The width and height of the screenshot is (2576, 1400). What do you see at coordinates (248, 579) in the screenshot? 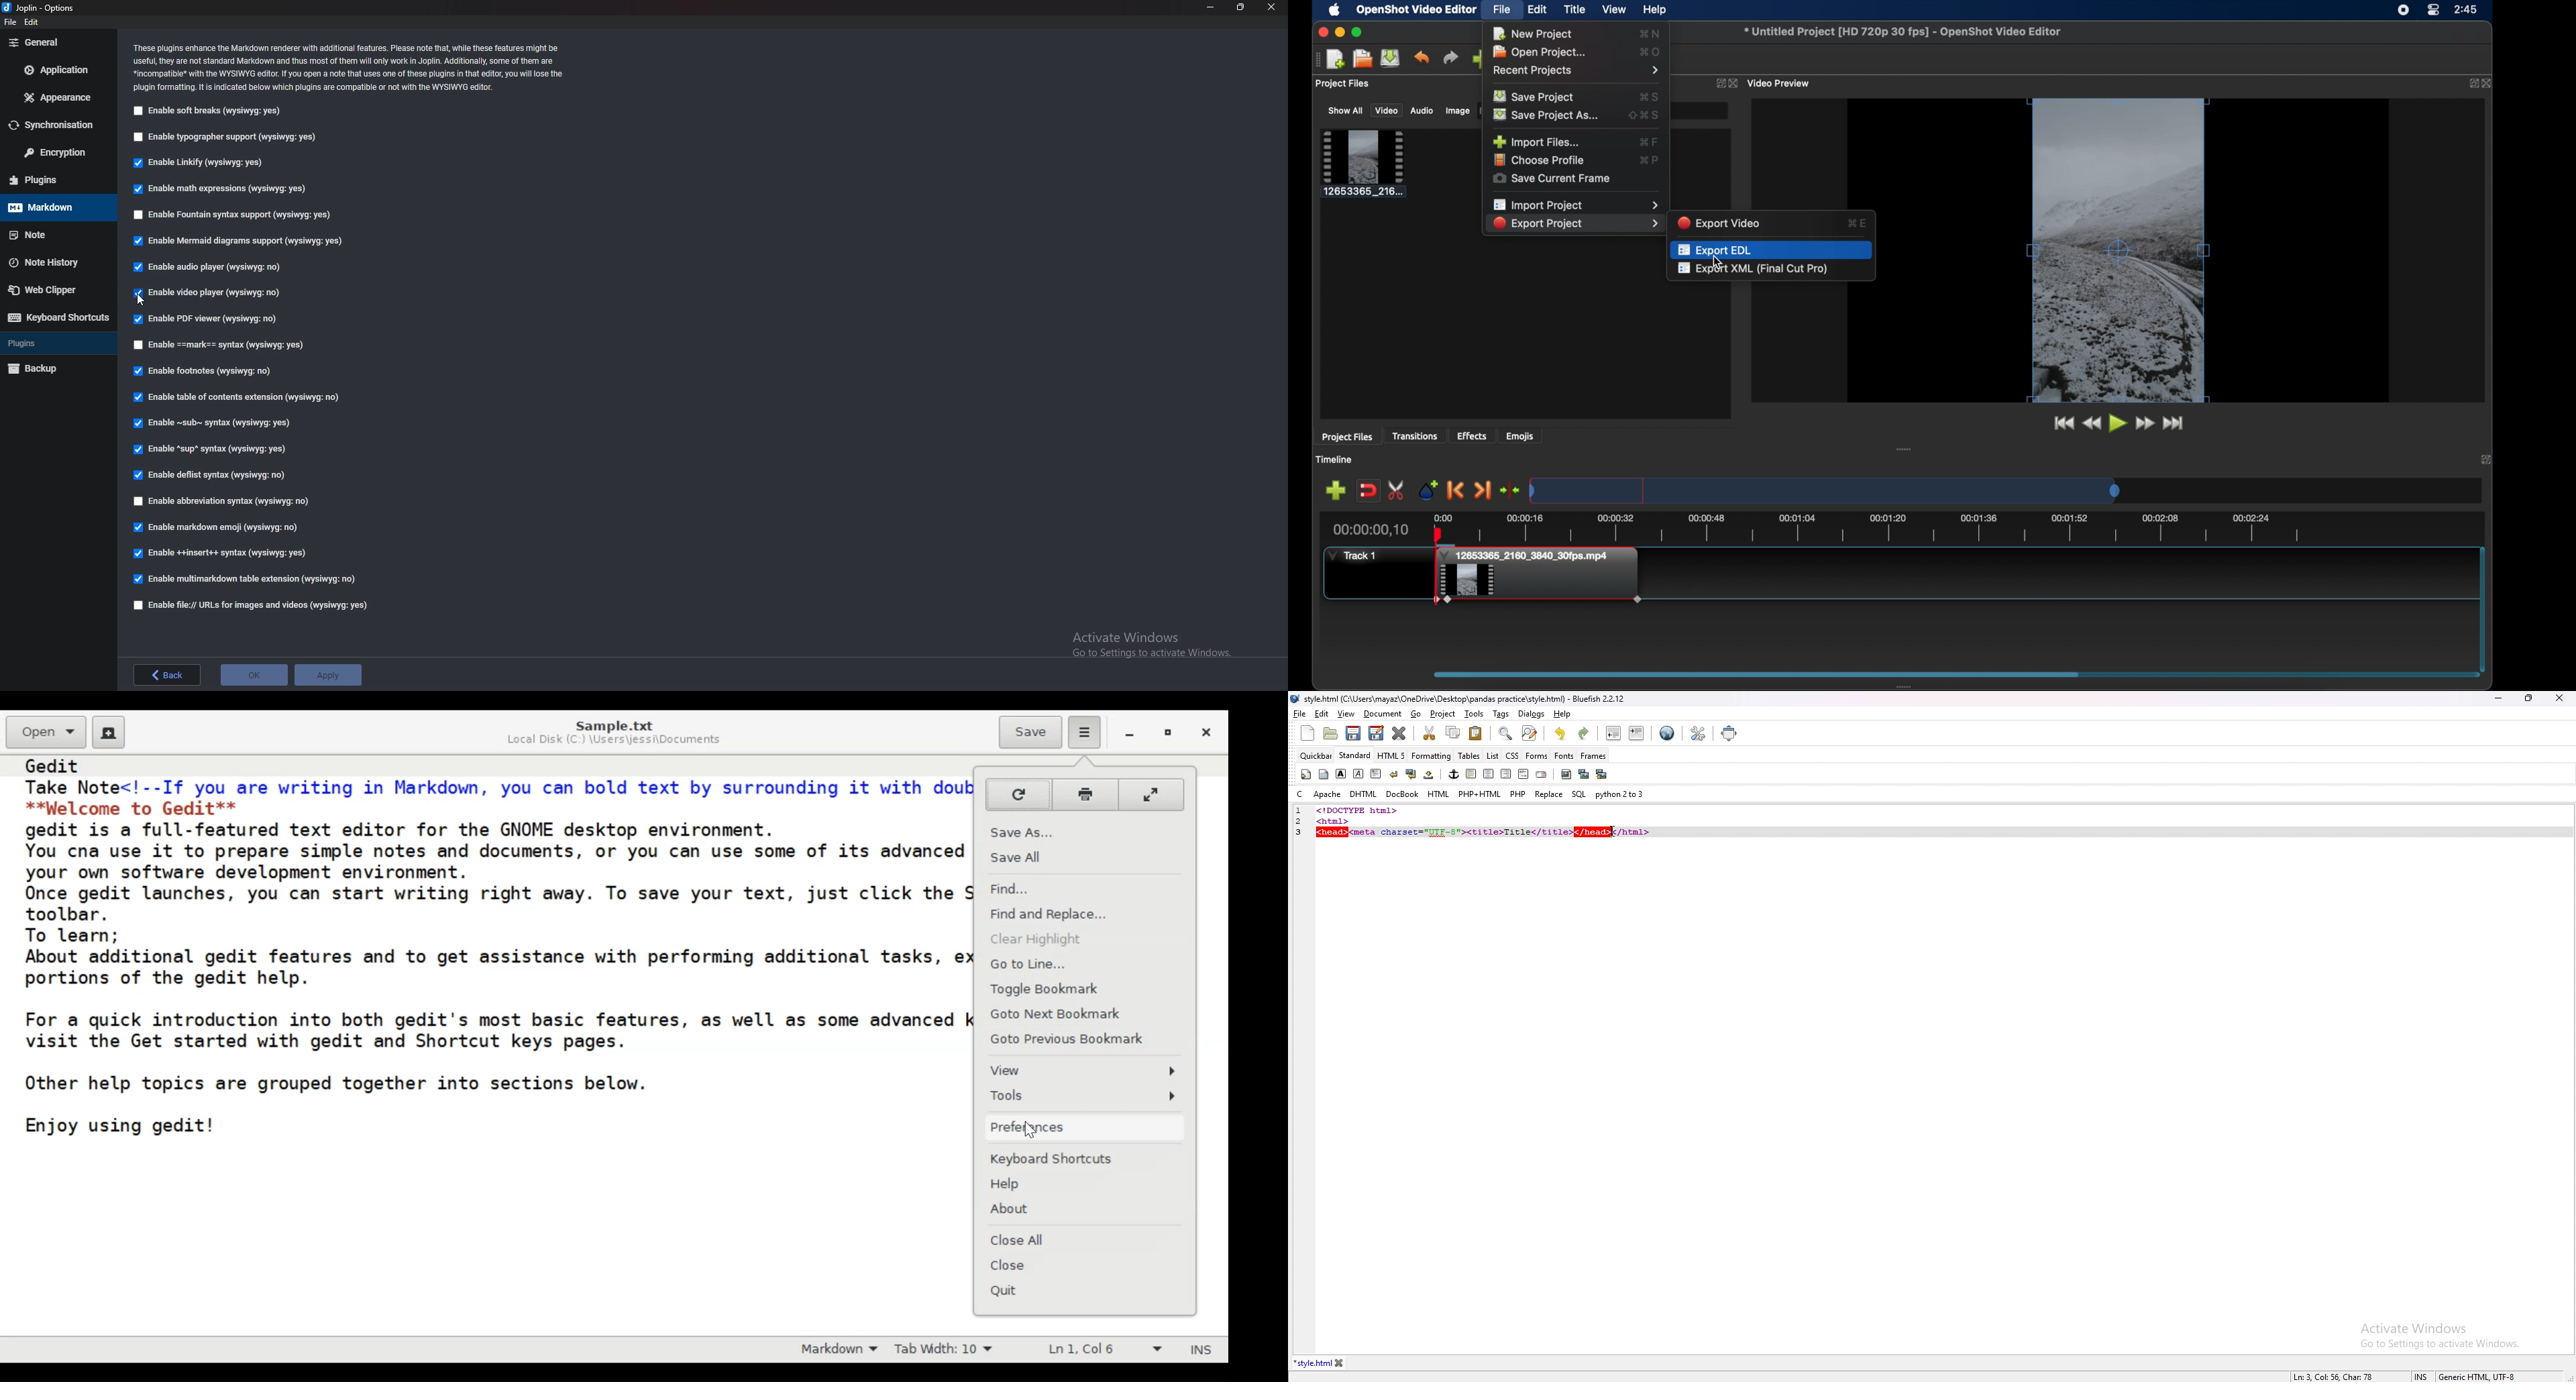
I see `enable multi markdown table extension (wysiqyg:no)` at bounding box center [248, 579].